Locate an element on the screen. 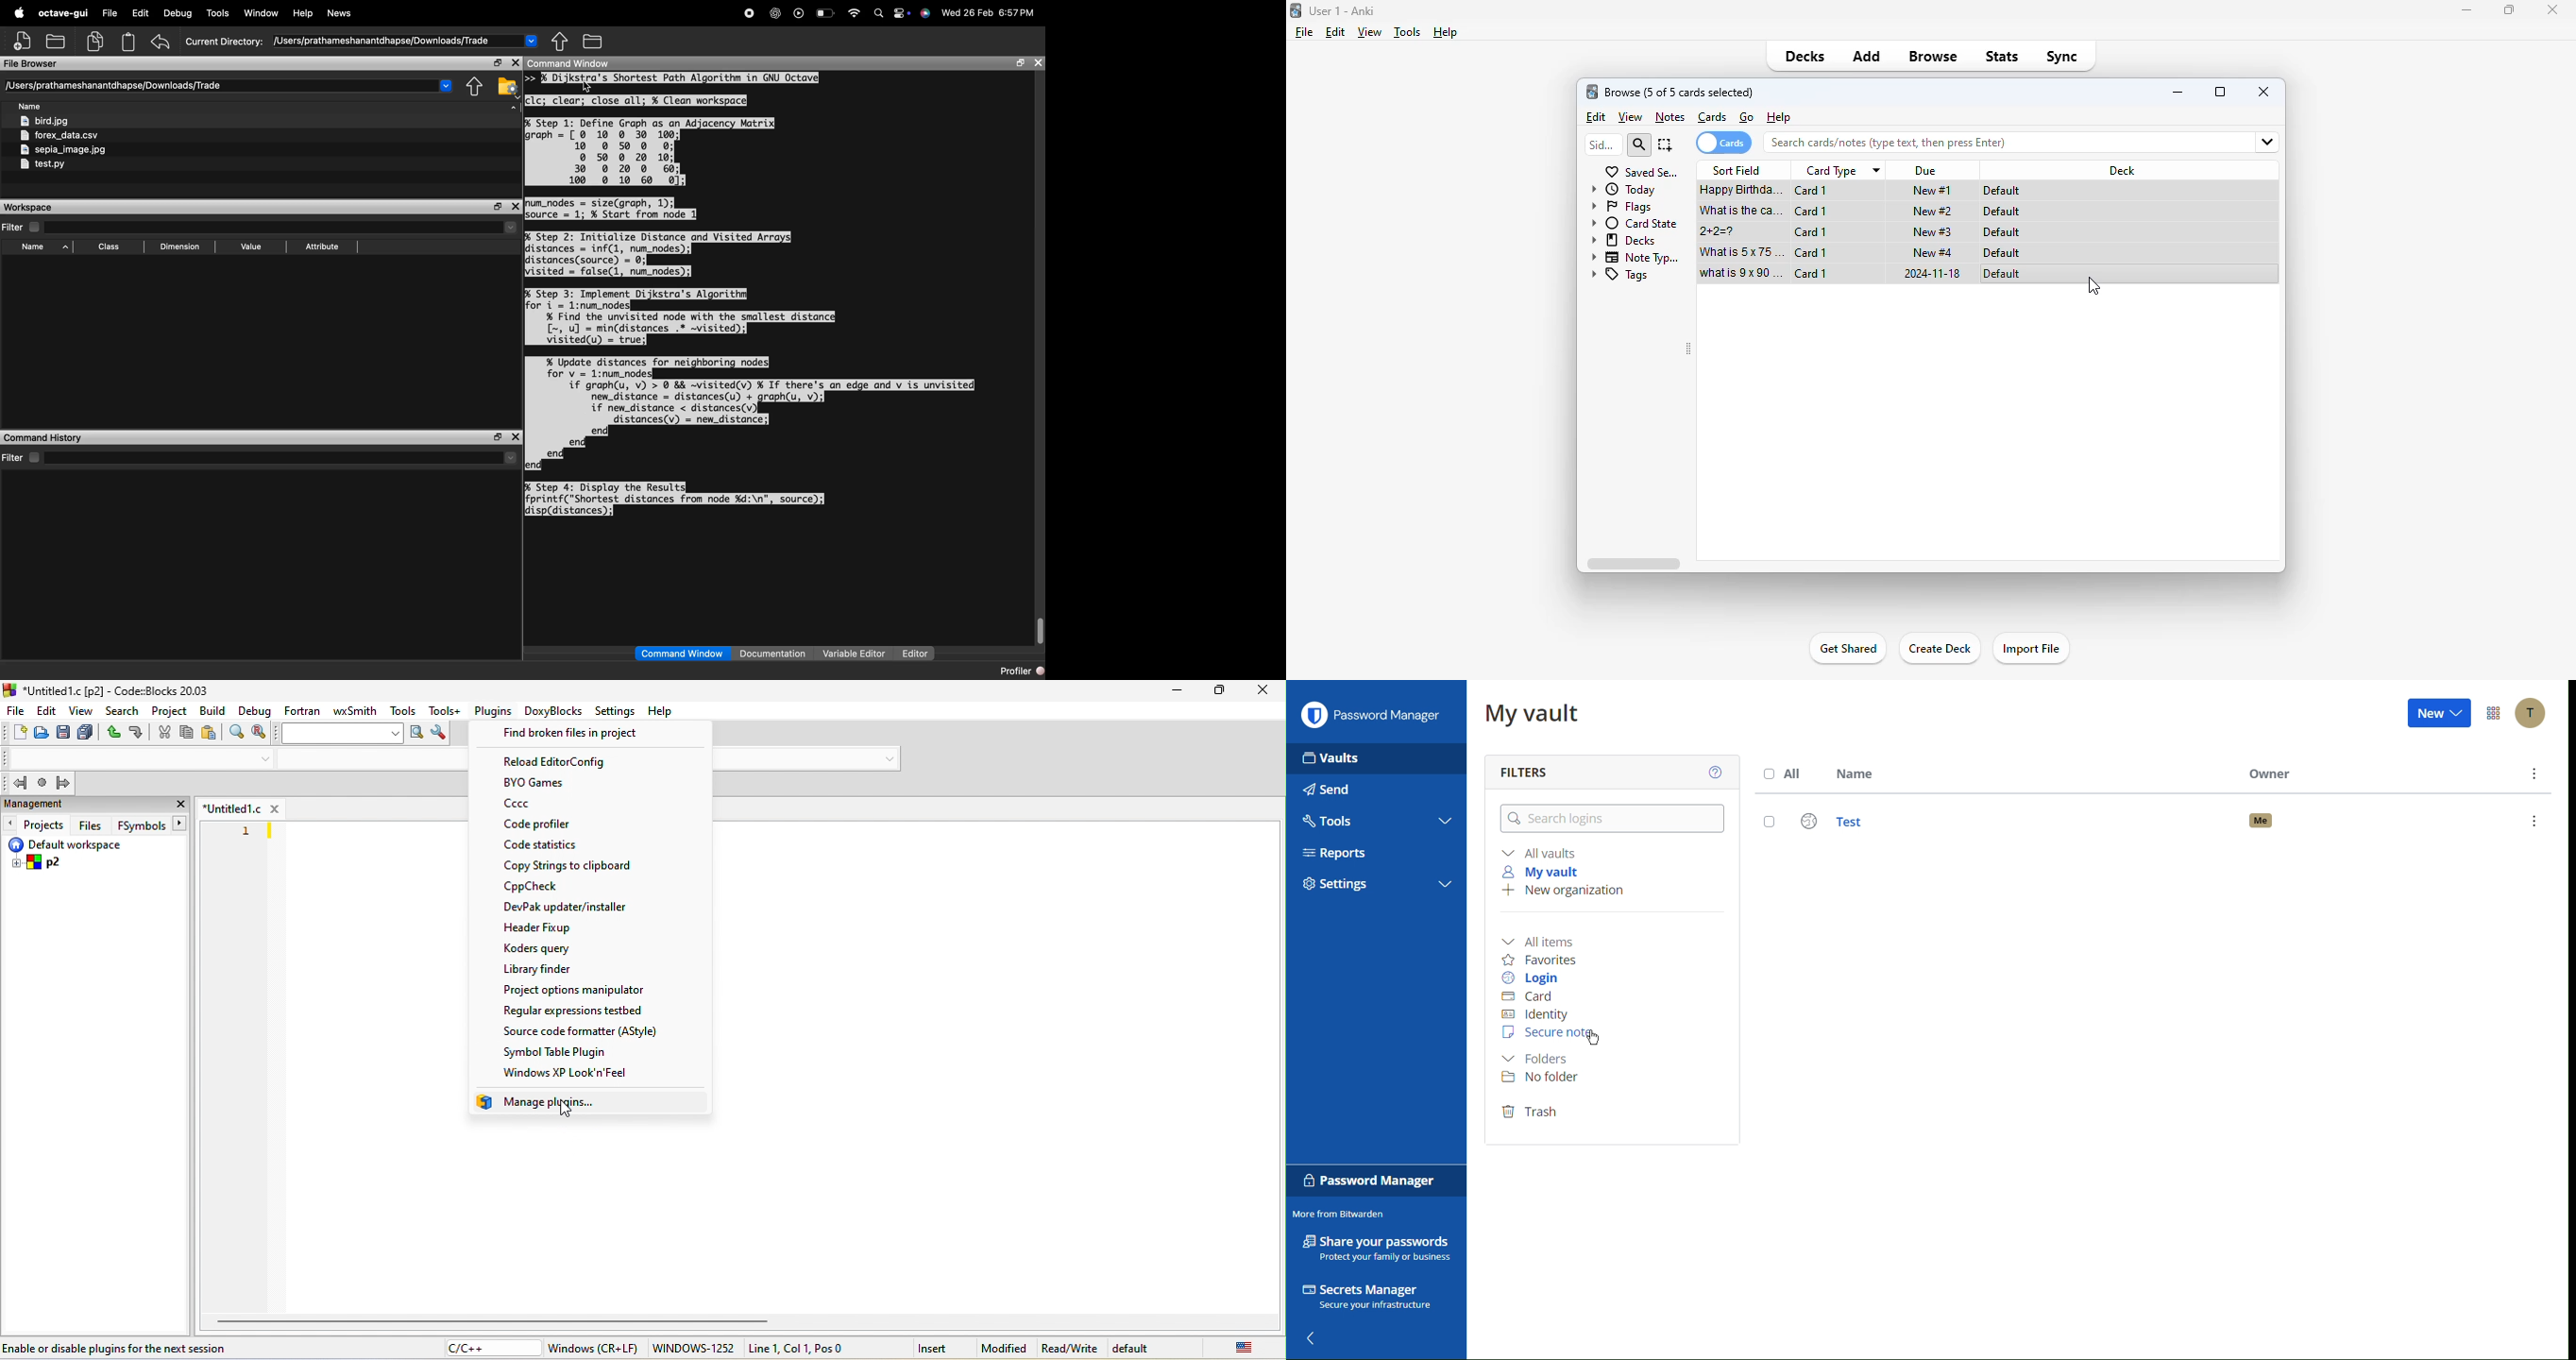 This screenshot has height=1372, width=2576. select is located at coordinates (1666, 144).